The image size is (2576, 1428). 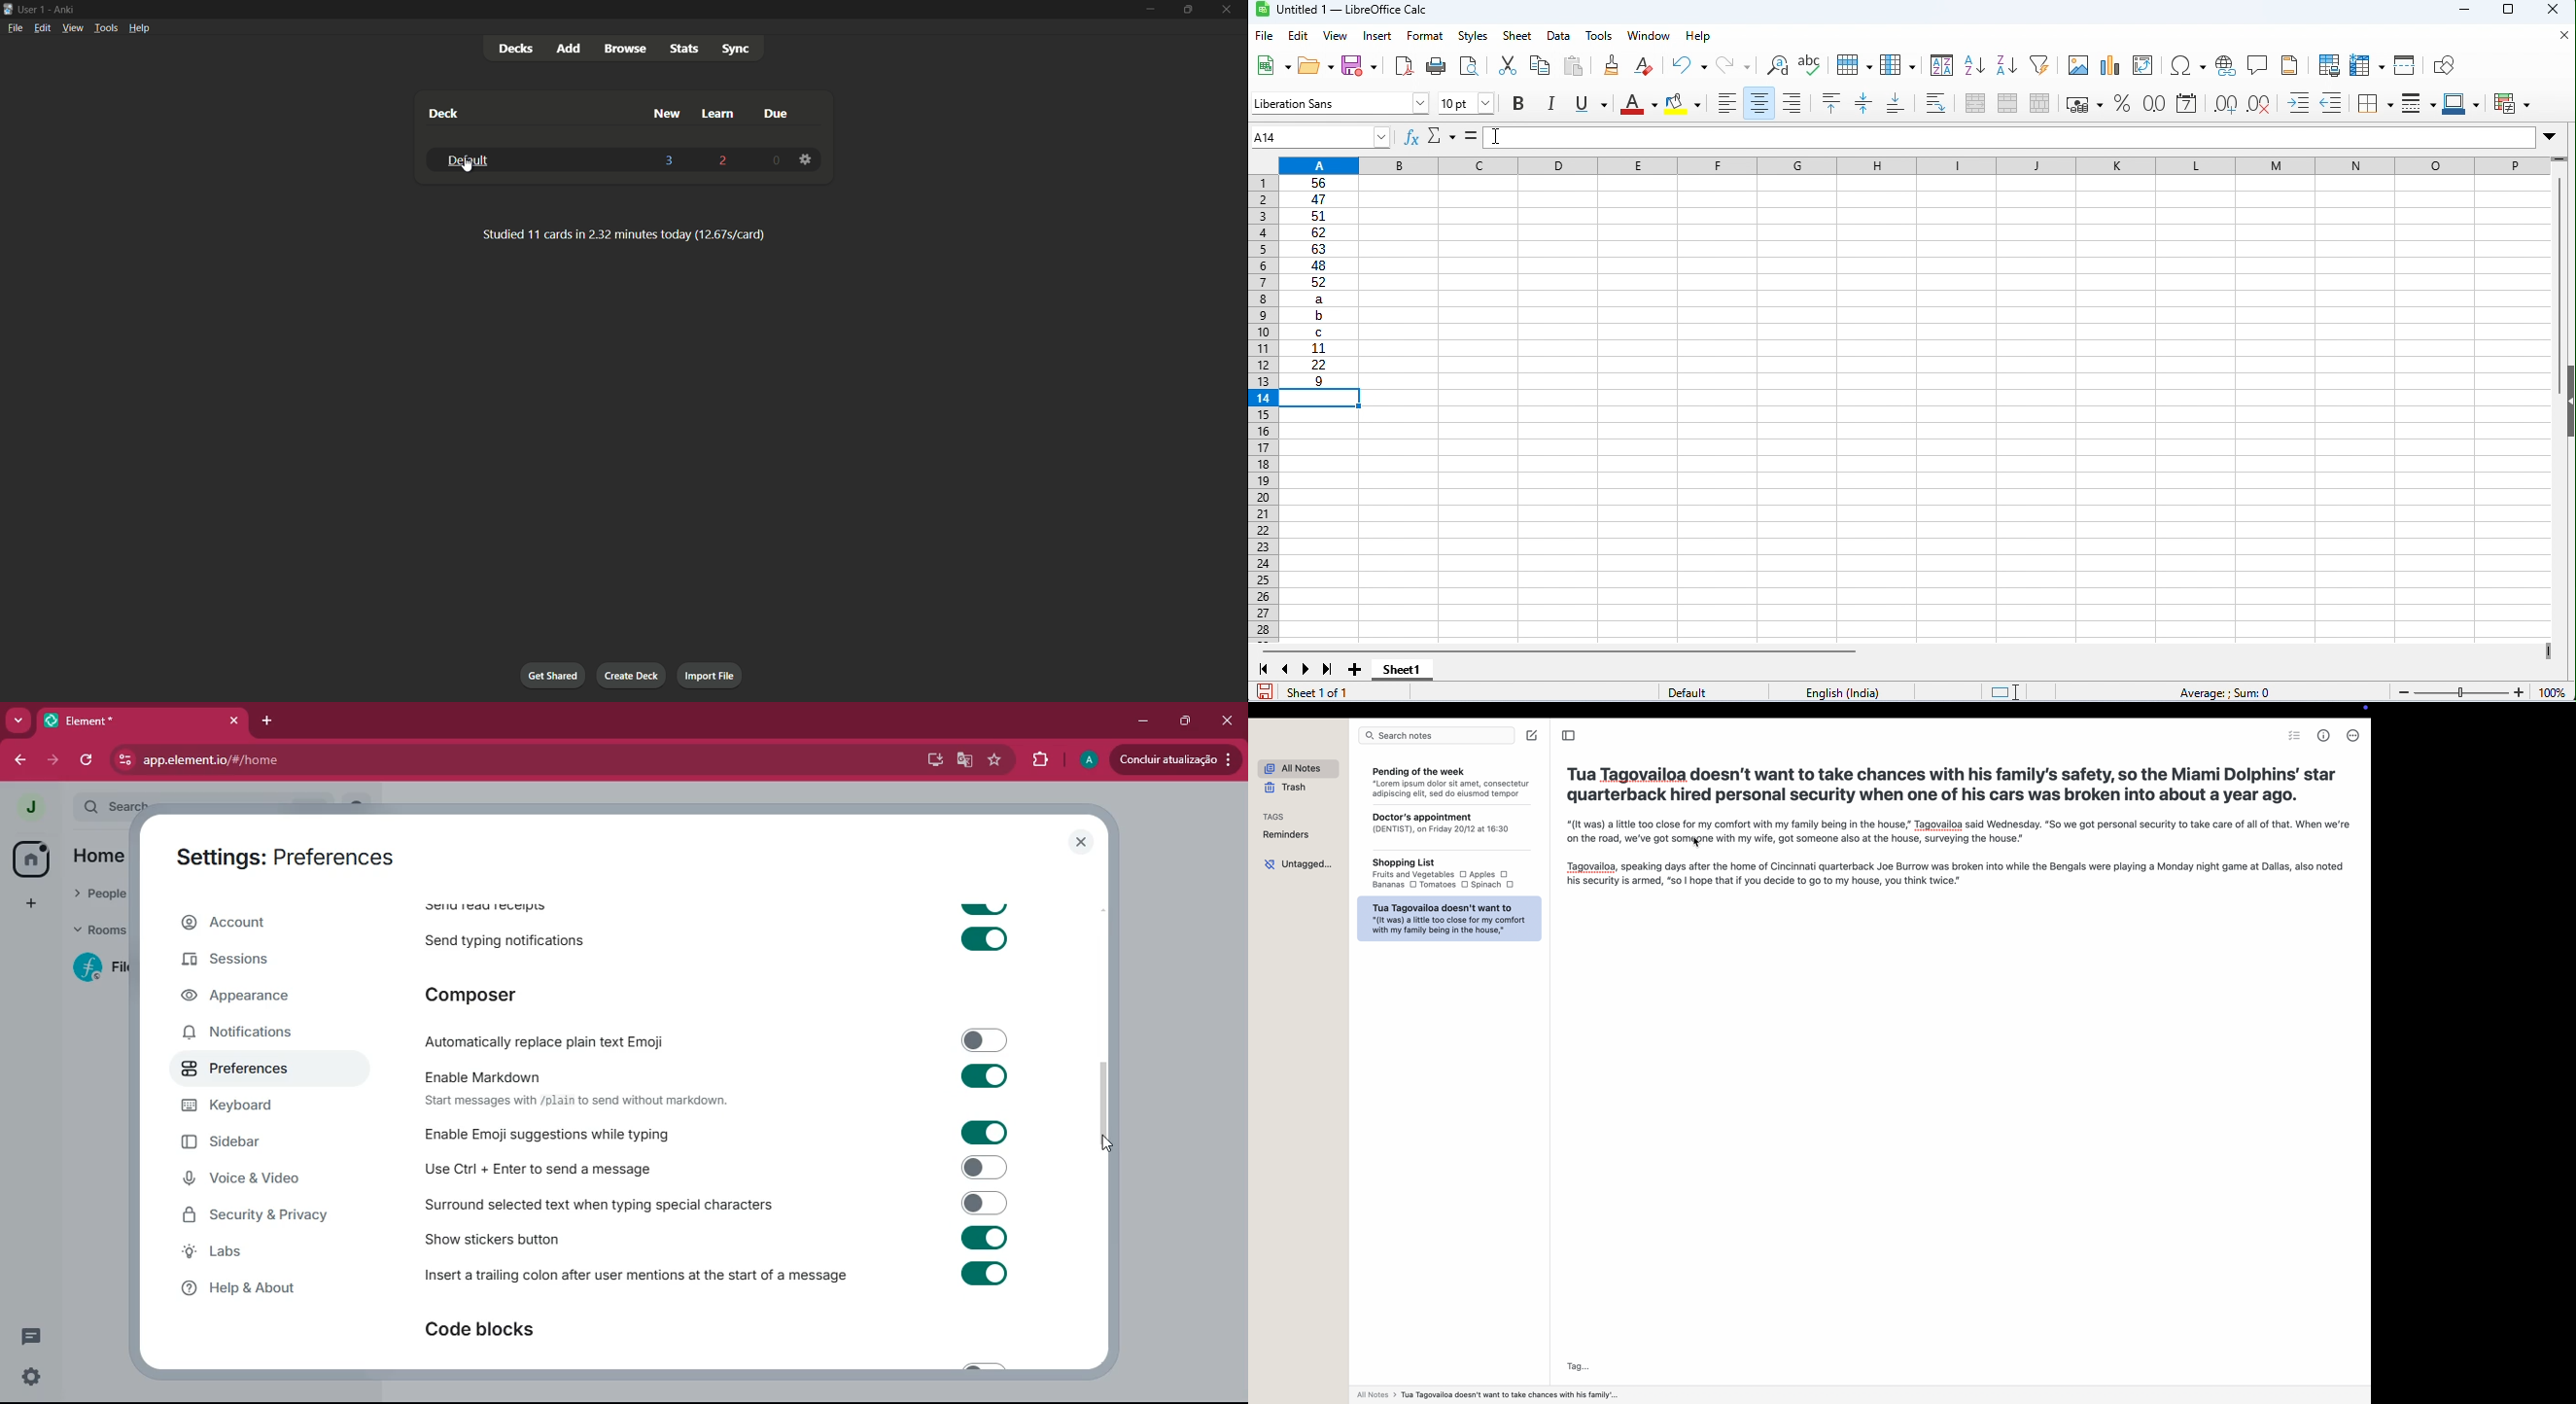 What do you see at coordinates (2153, 103) in the screenshot?
I see `format as number` at bounding box center [2153, 103].